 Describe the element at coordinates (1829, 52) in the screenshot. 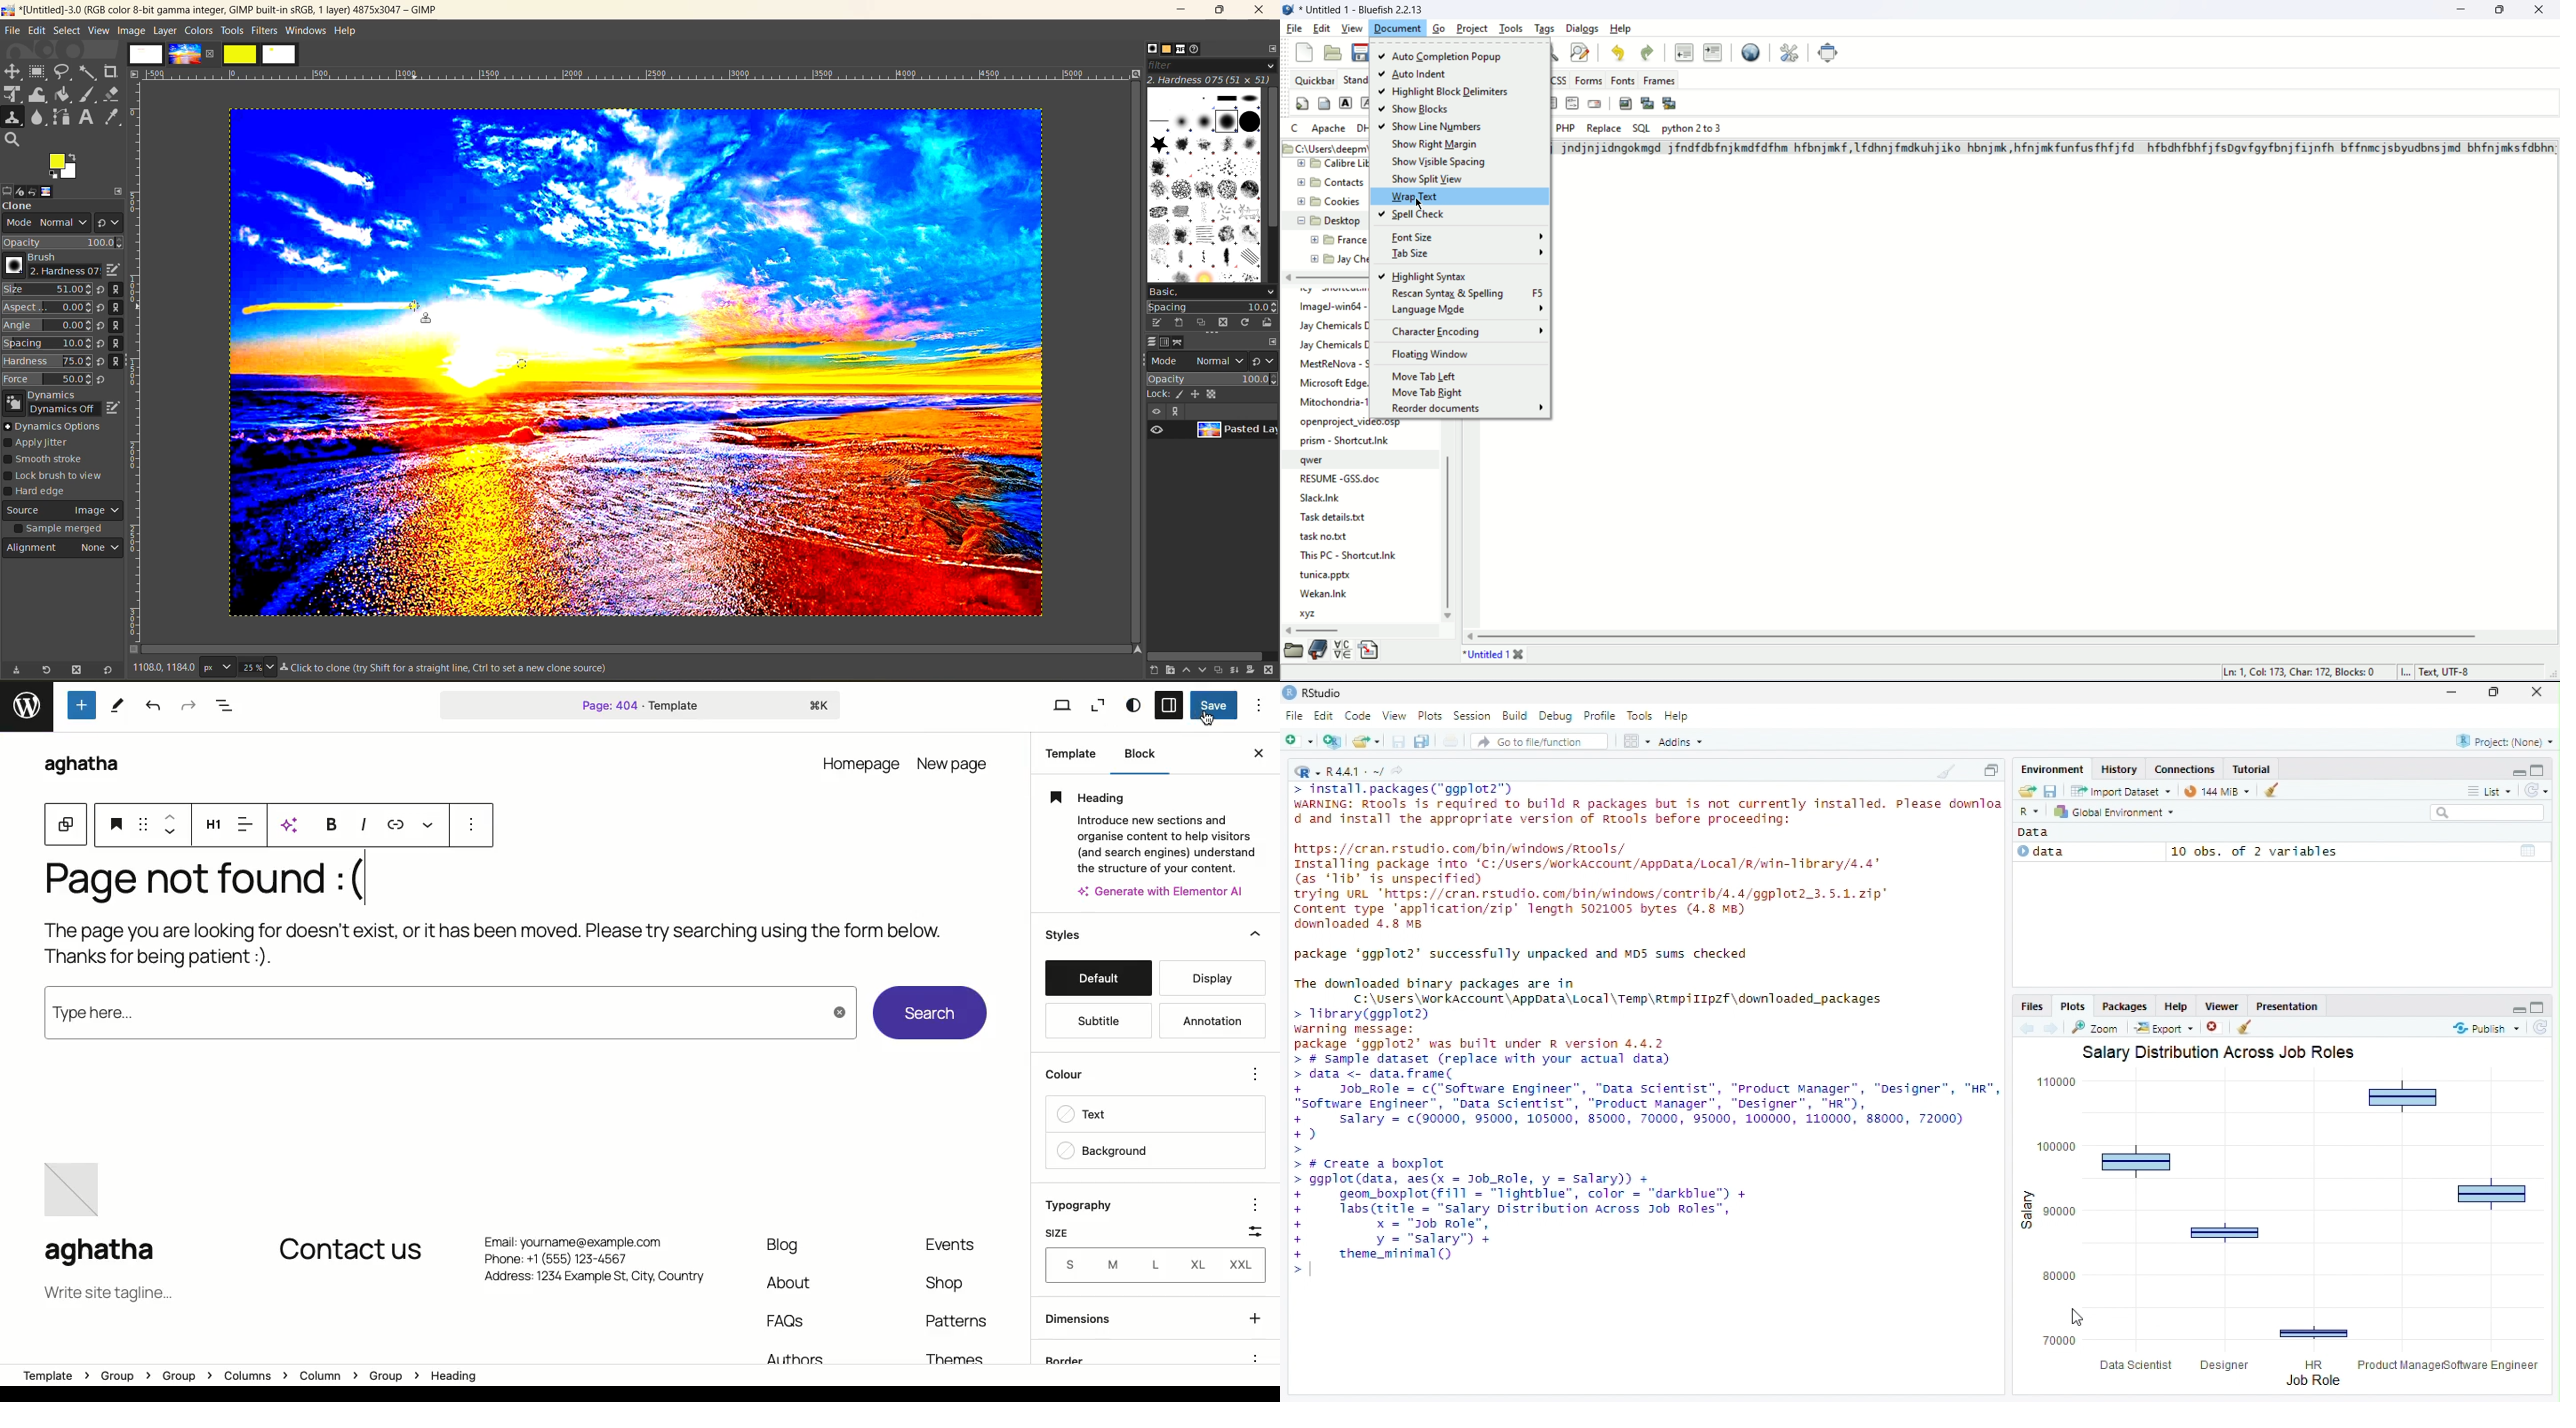

I see `fullscreen` at that location.